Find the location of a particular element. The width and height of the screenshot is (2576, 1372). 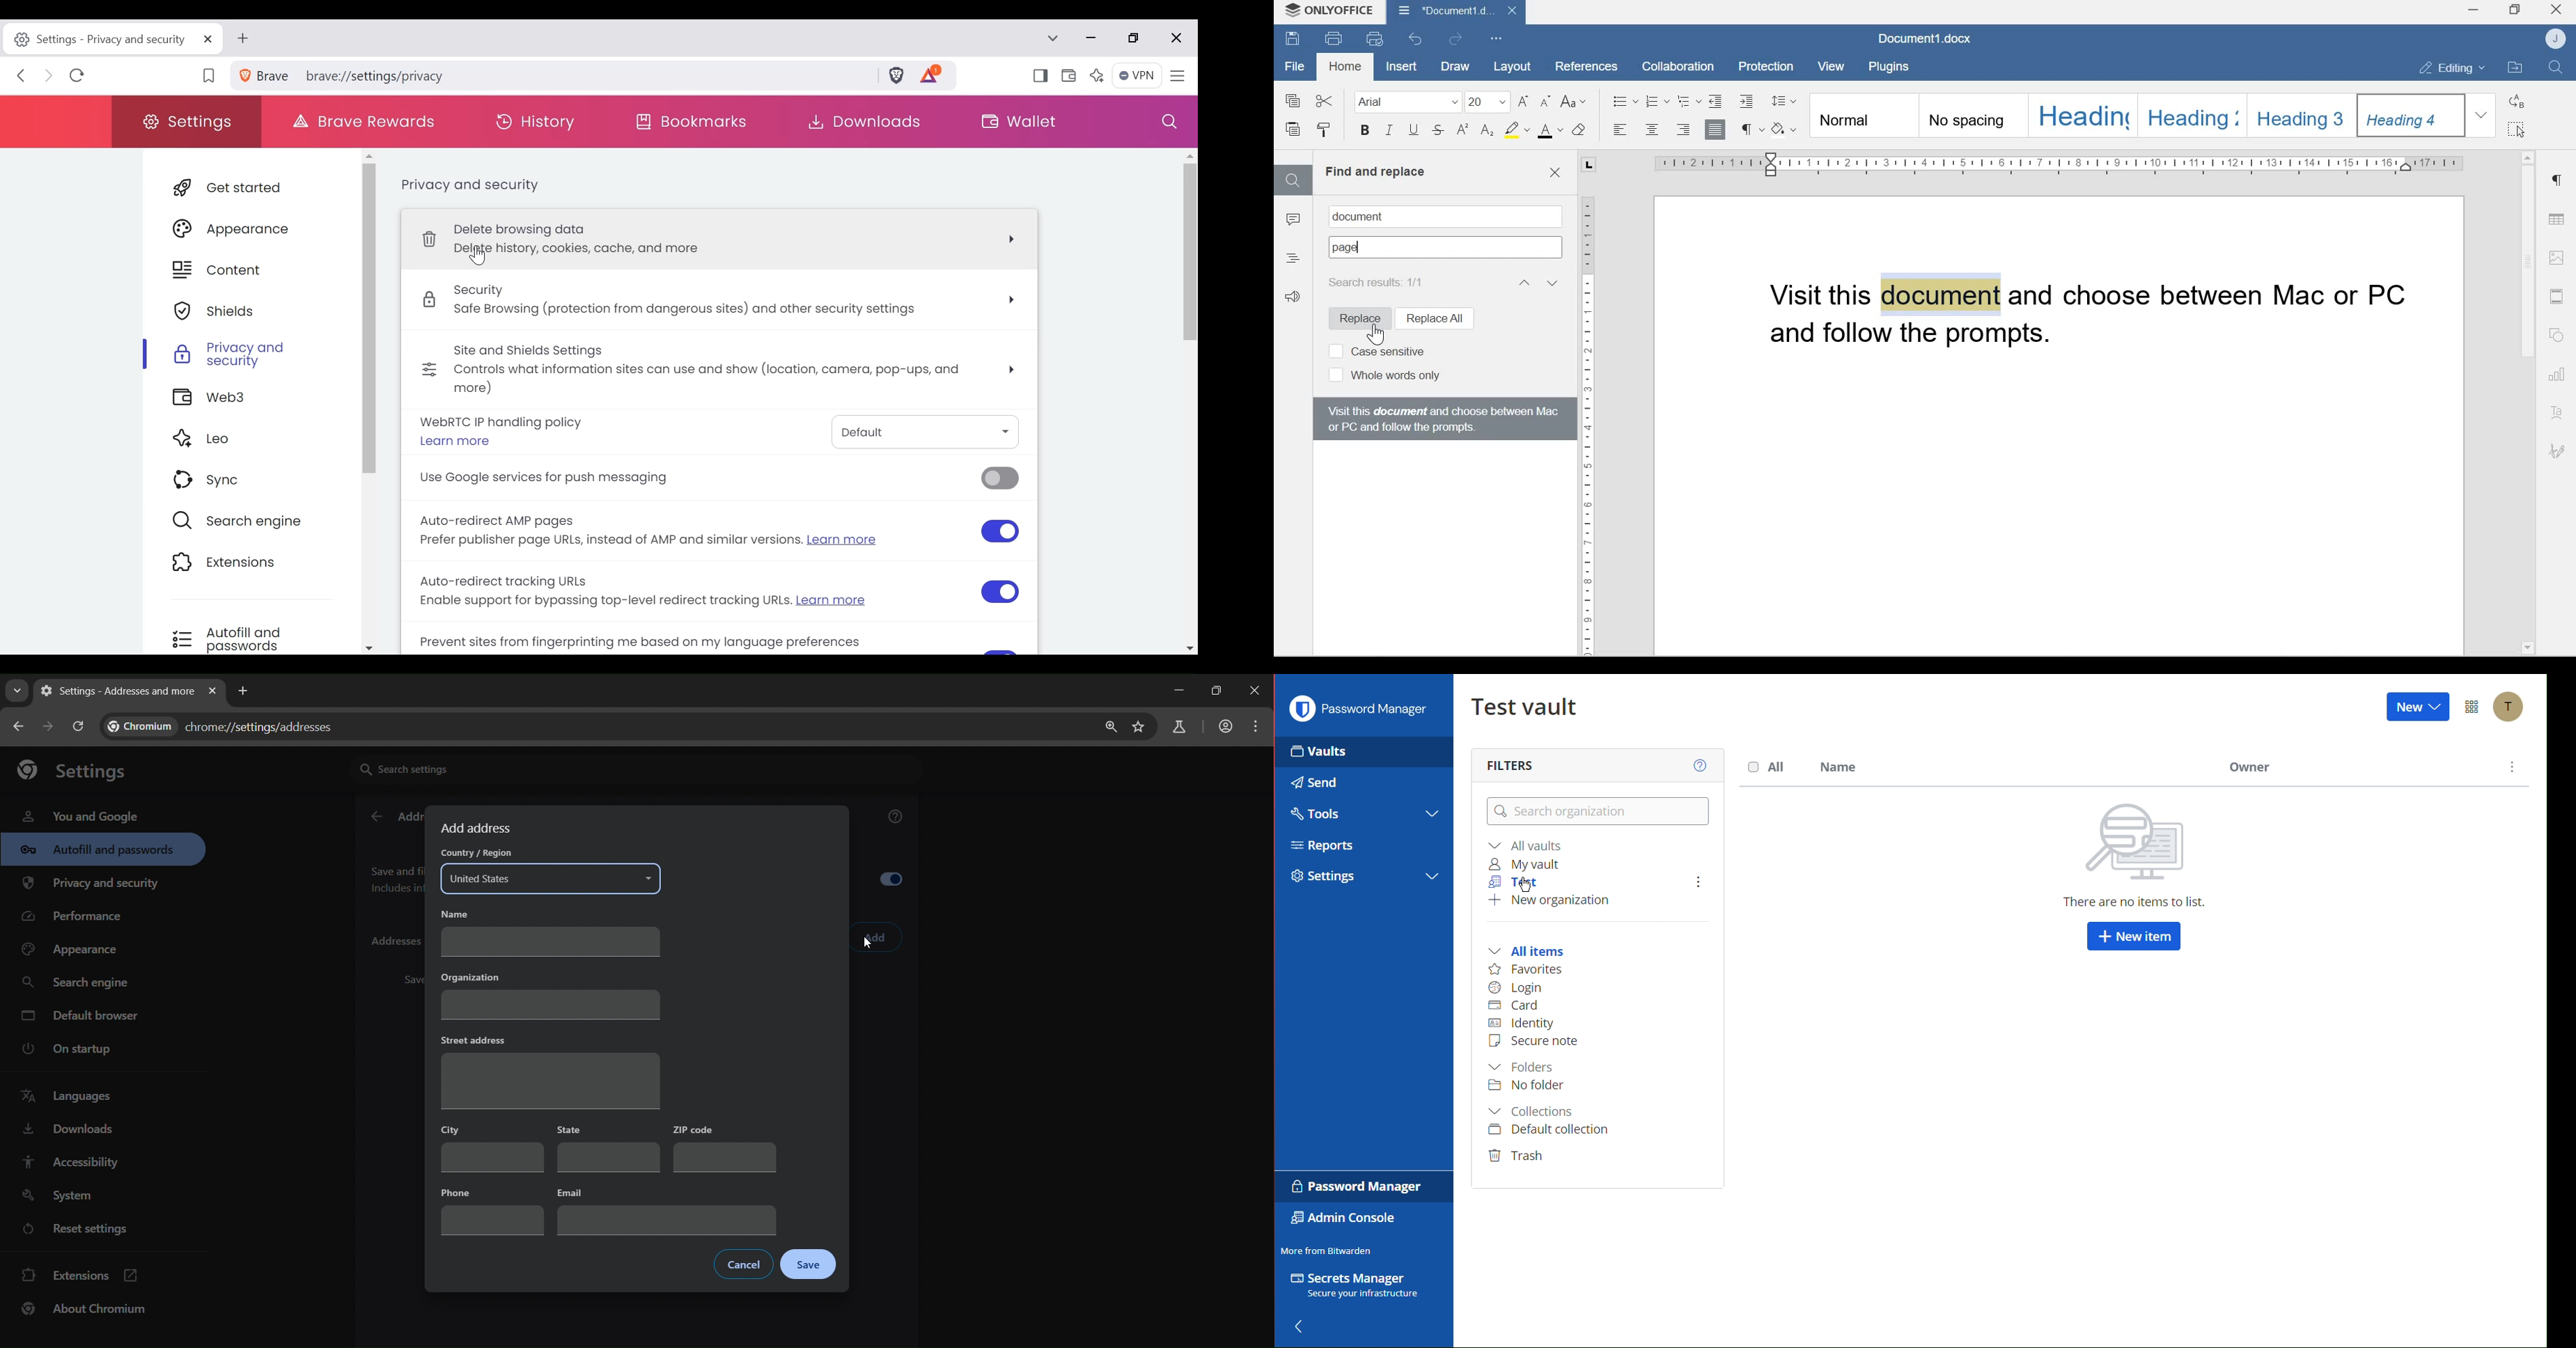

Align center is located at coordinates (1651, 130).